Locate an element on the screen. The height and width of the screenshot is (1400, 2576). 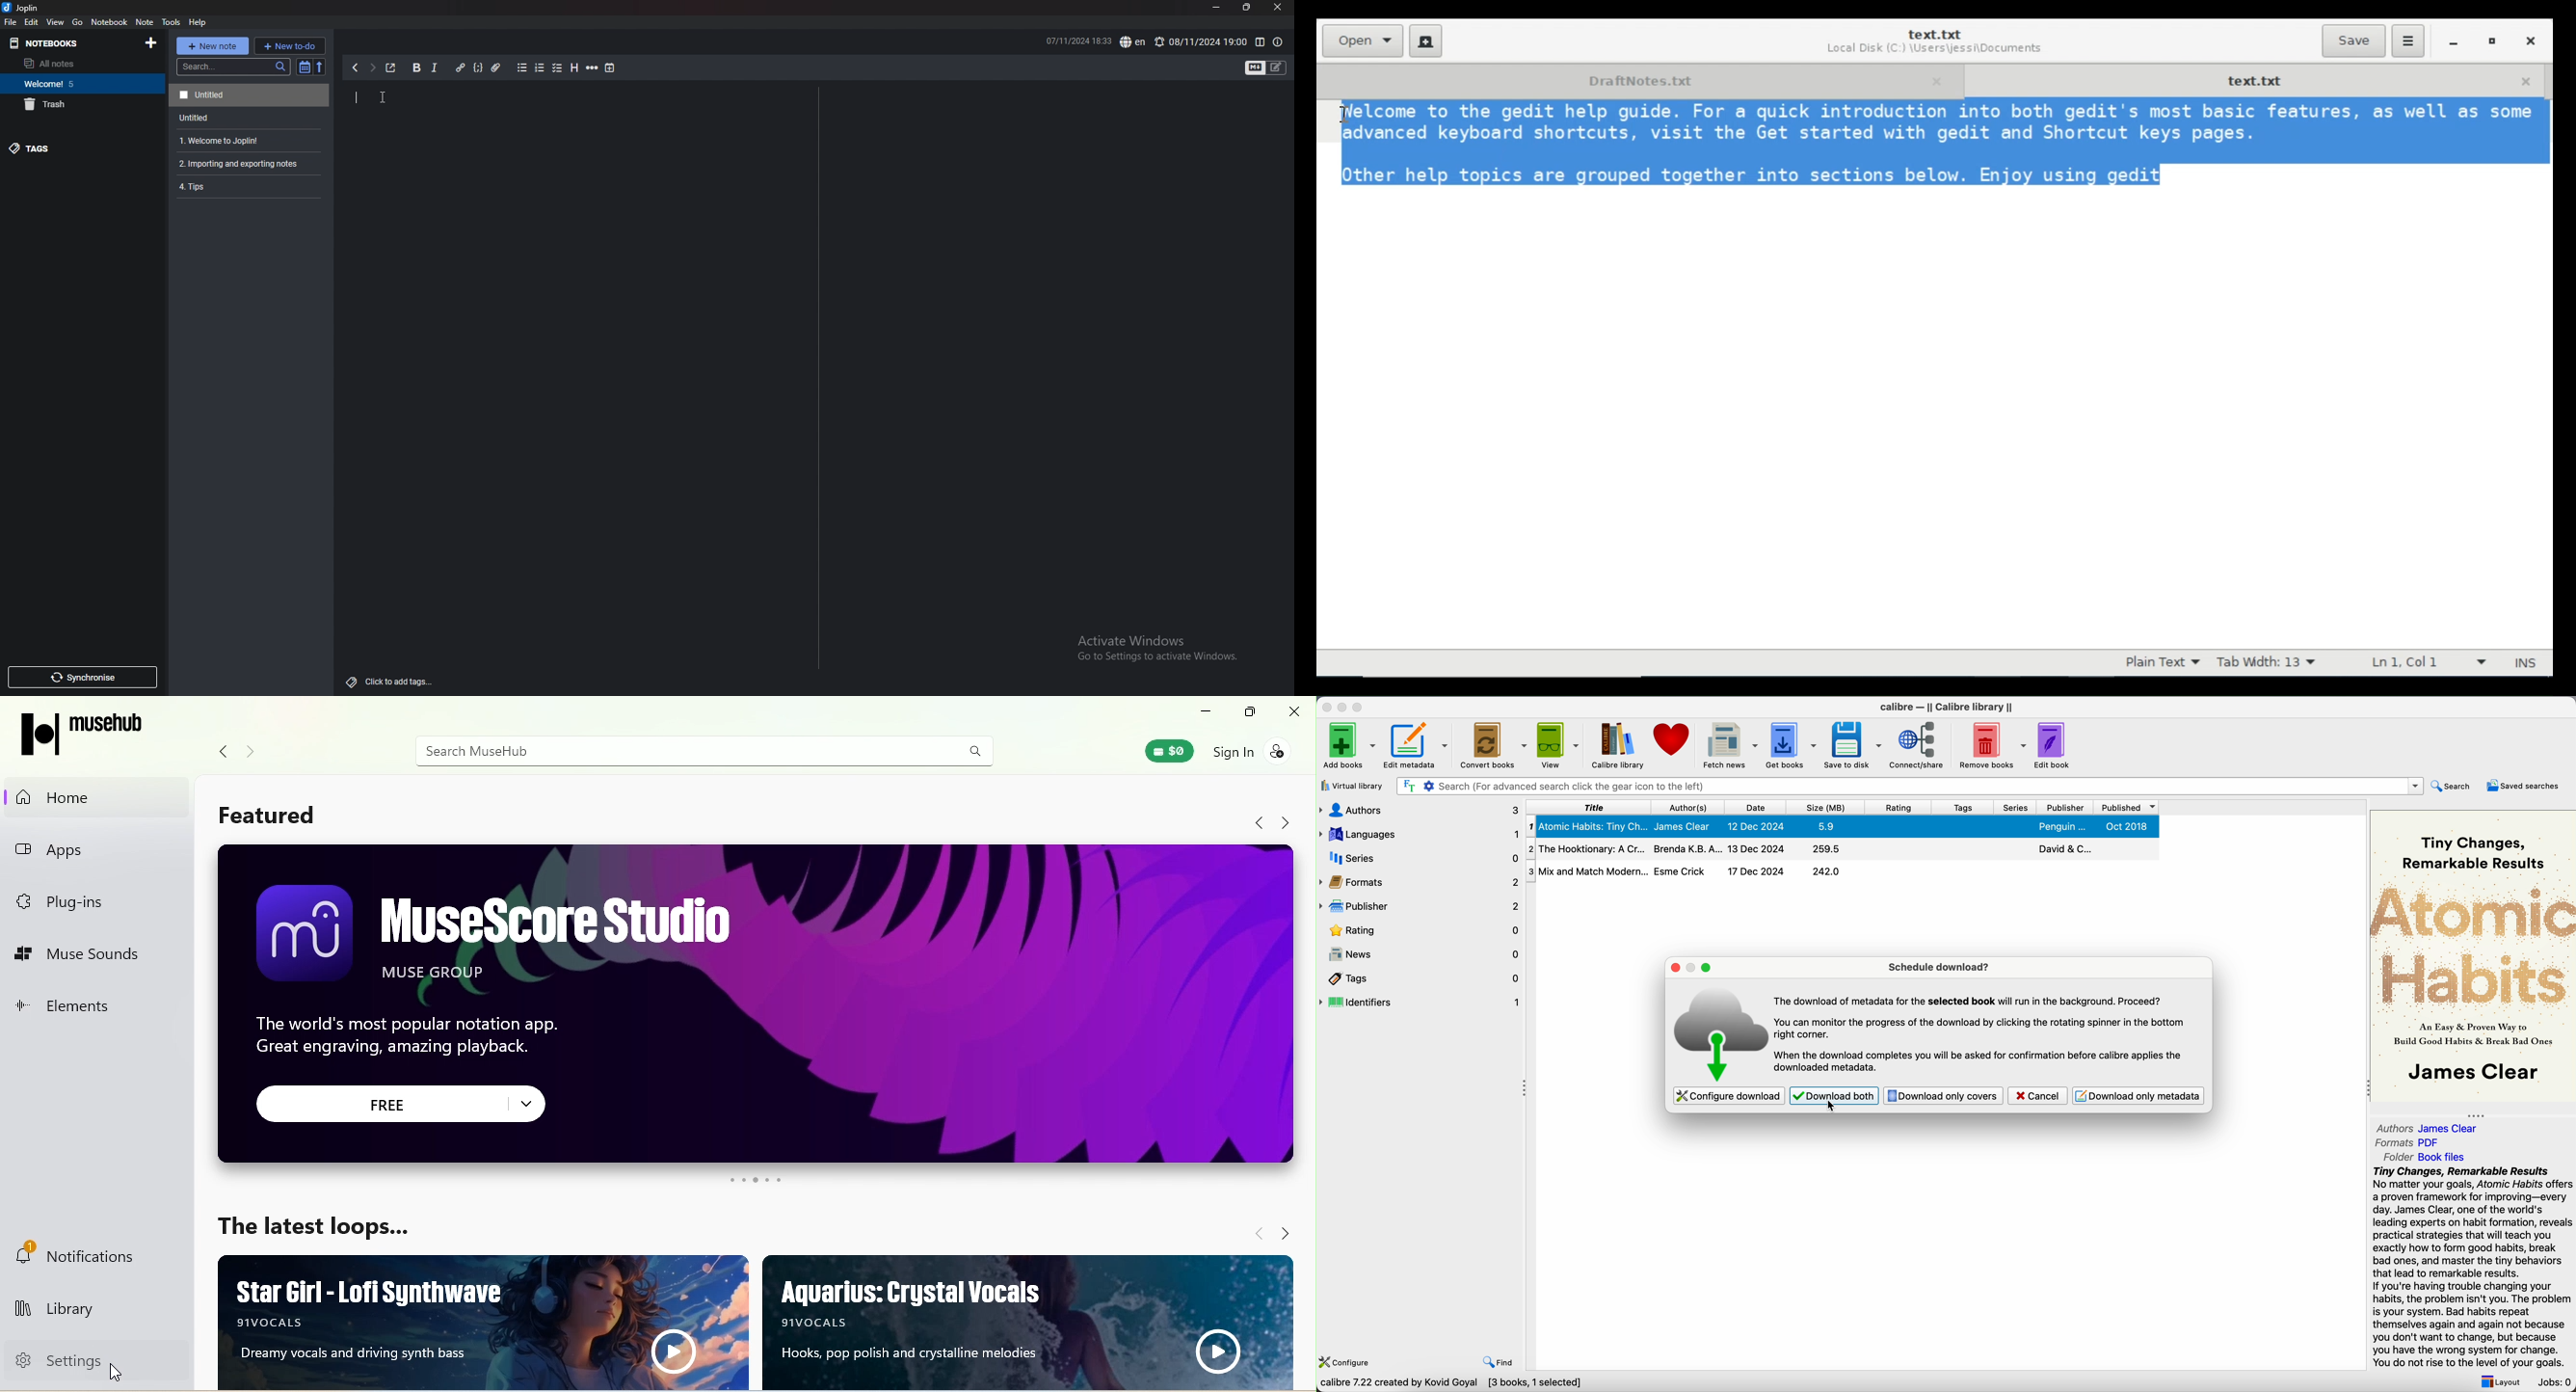
virtual library is located at coordinates (1353, 786).